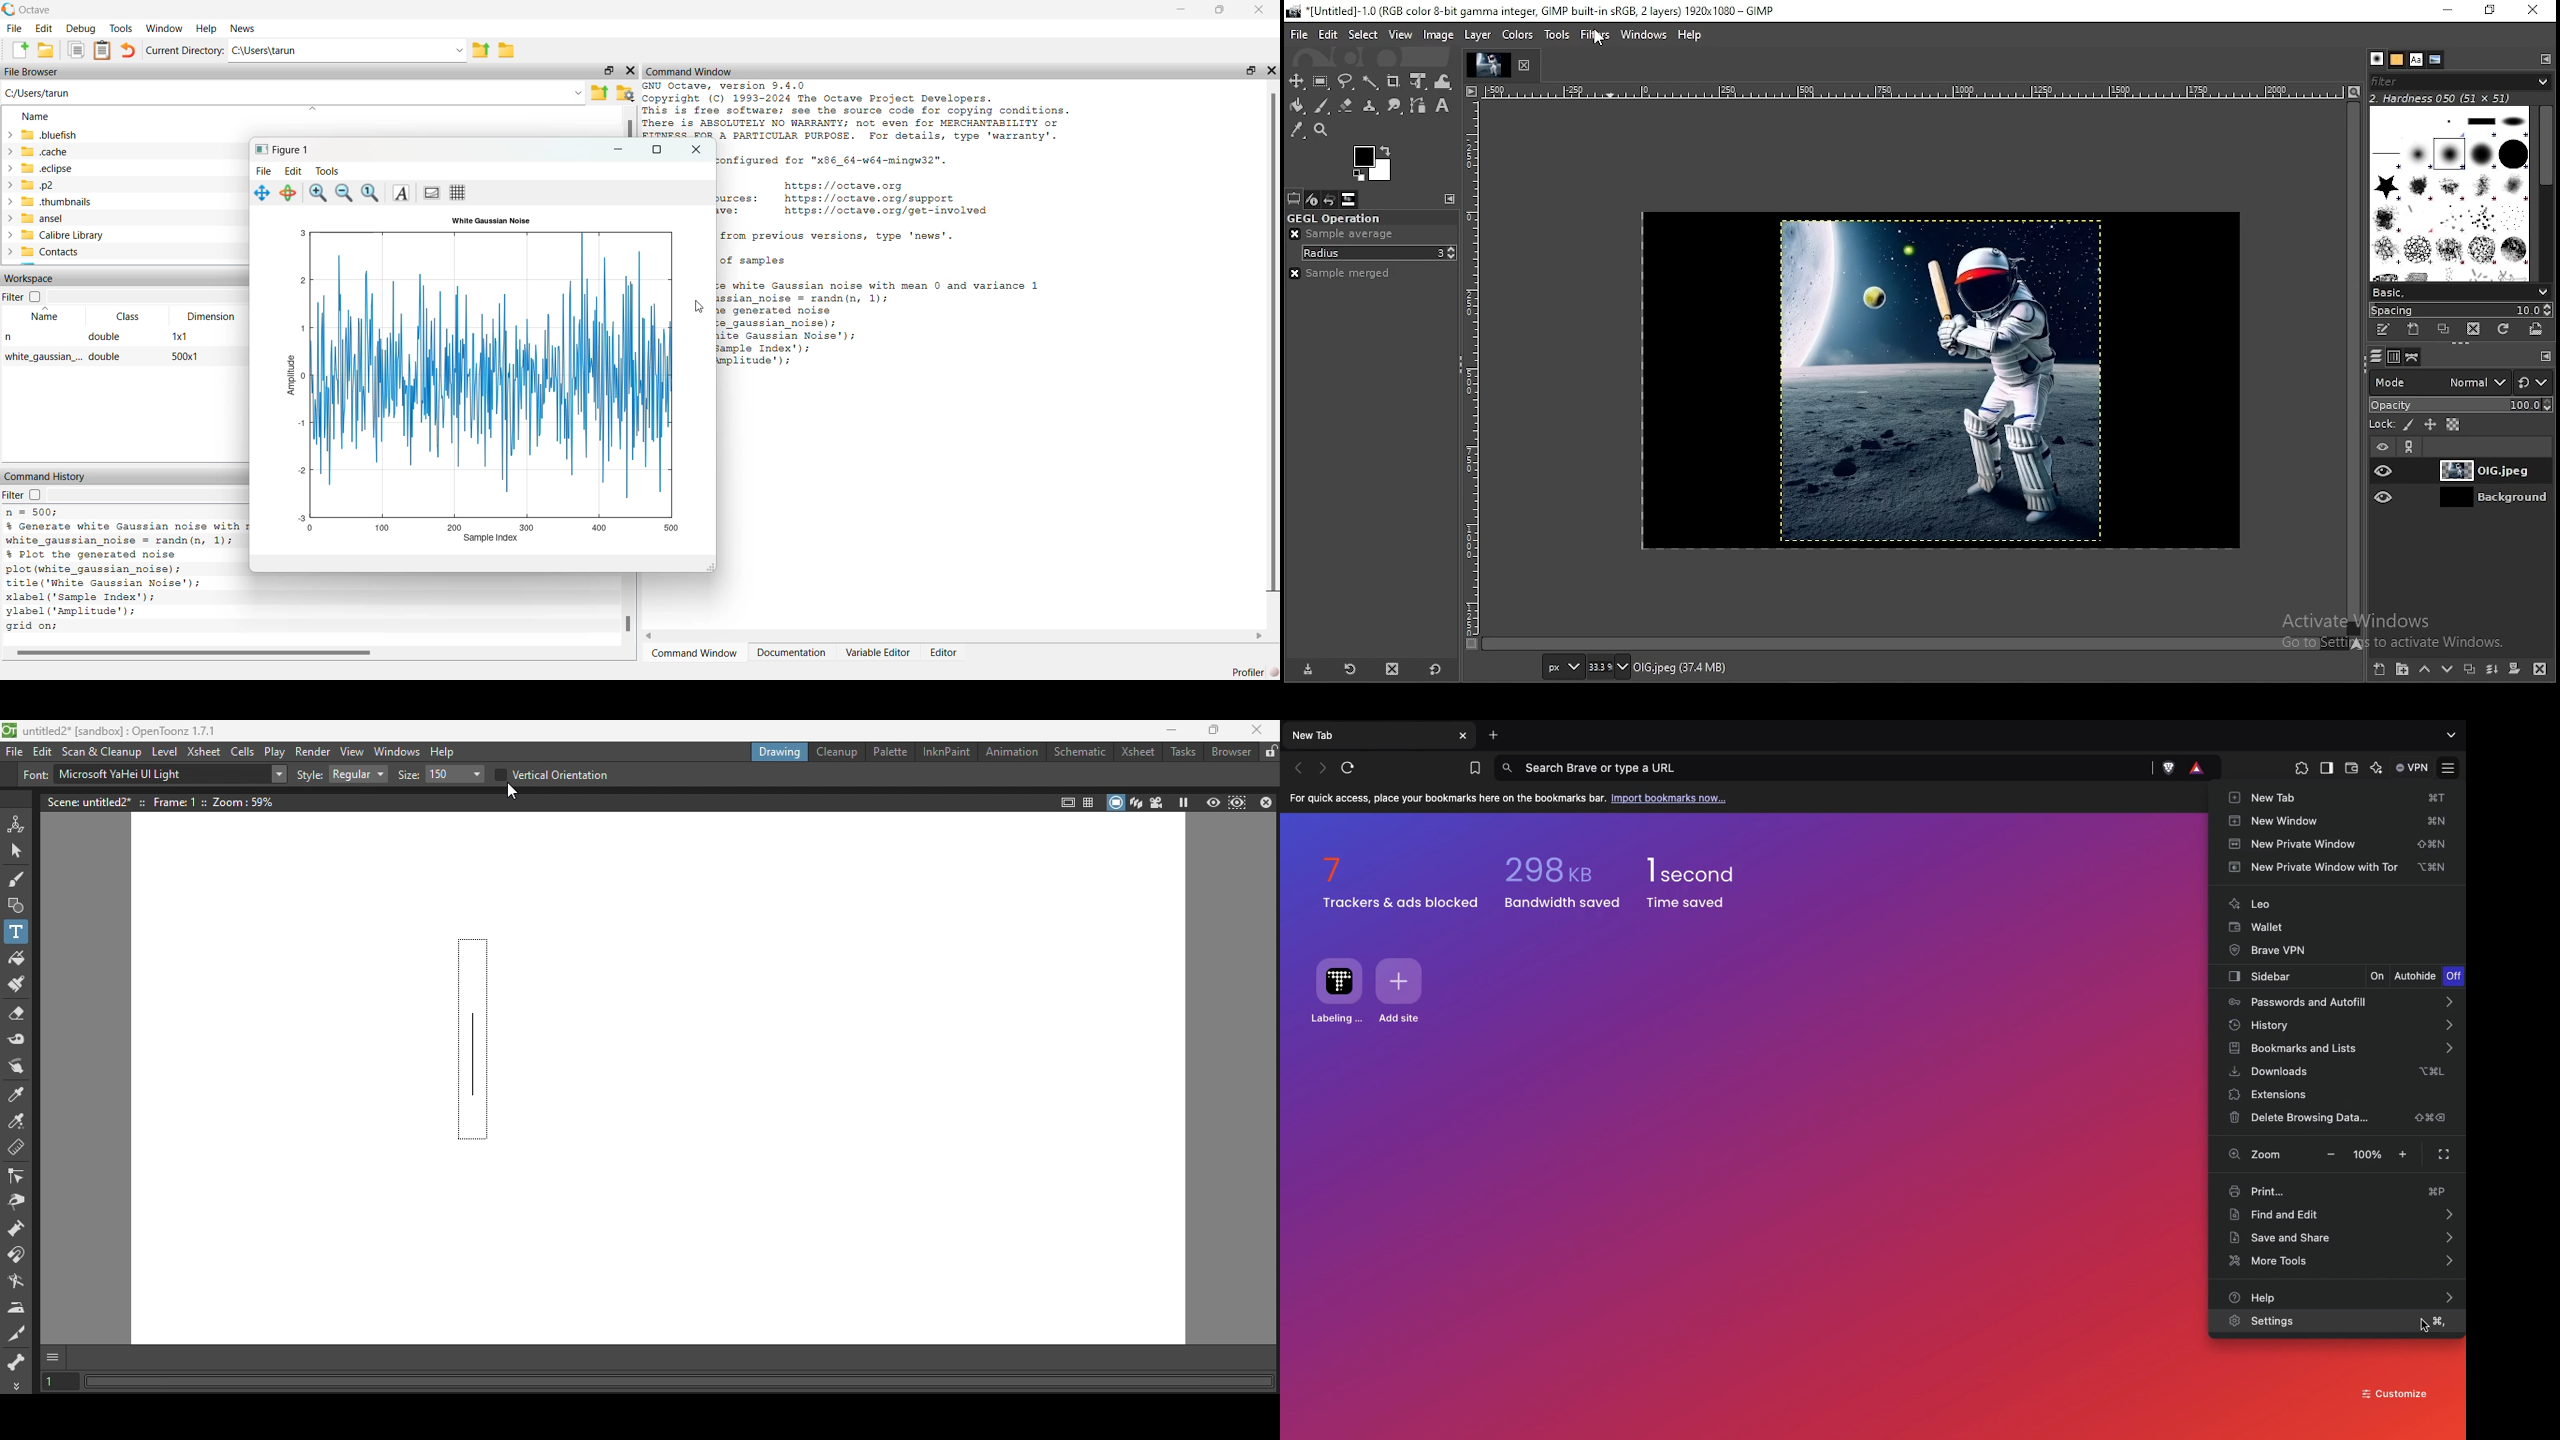 Image resolution: width=2576 pixels, height=1456 pixels. I want to click on Iron tool, so click(16, 1305).